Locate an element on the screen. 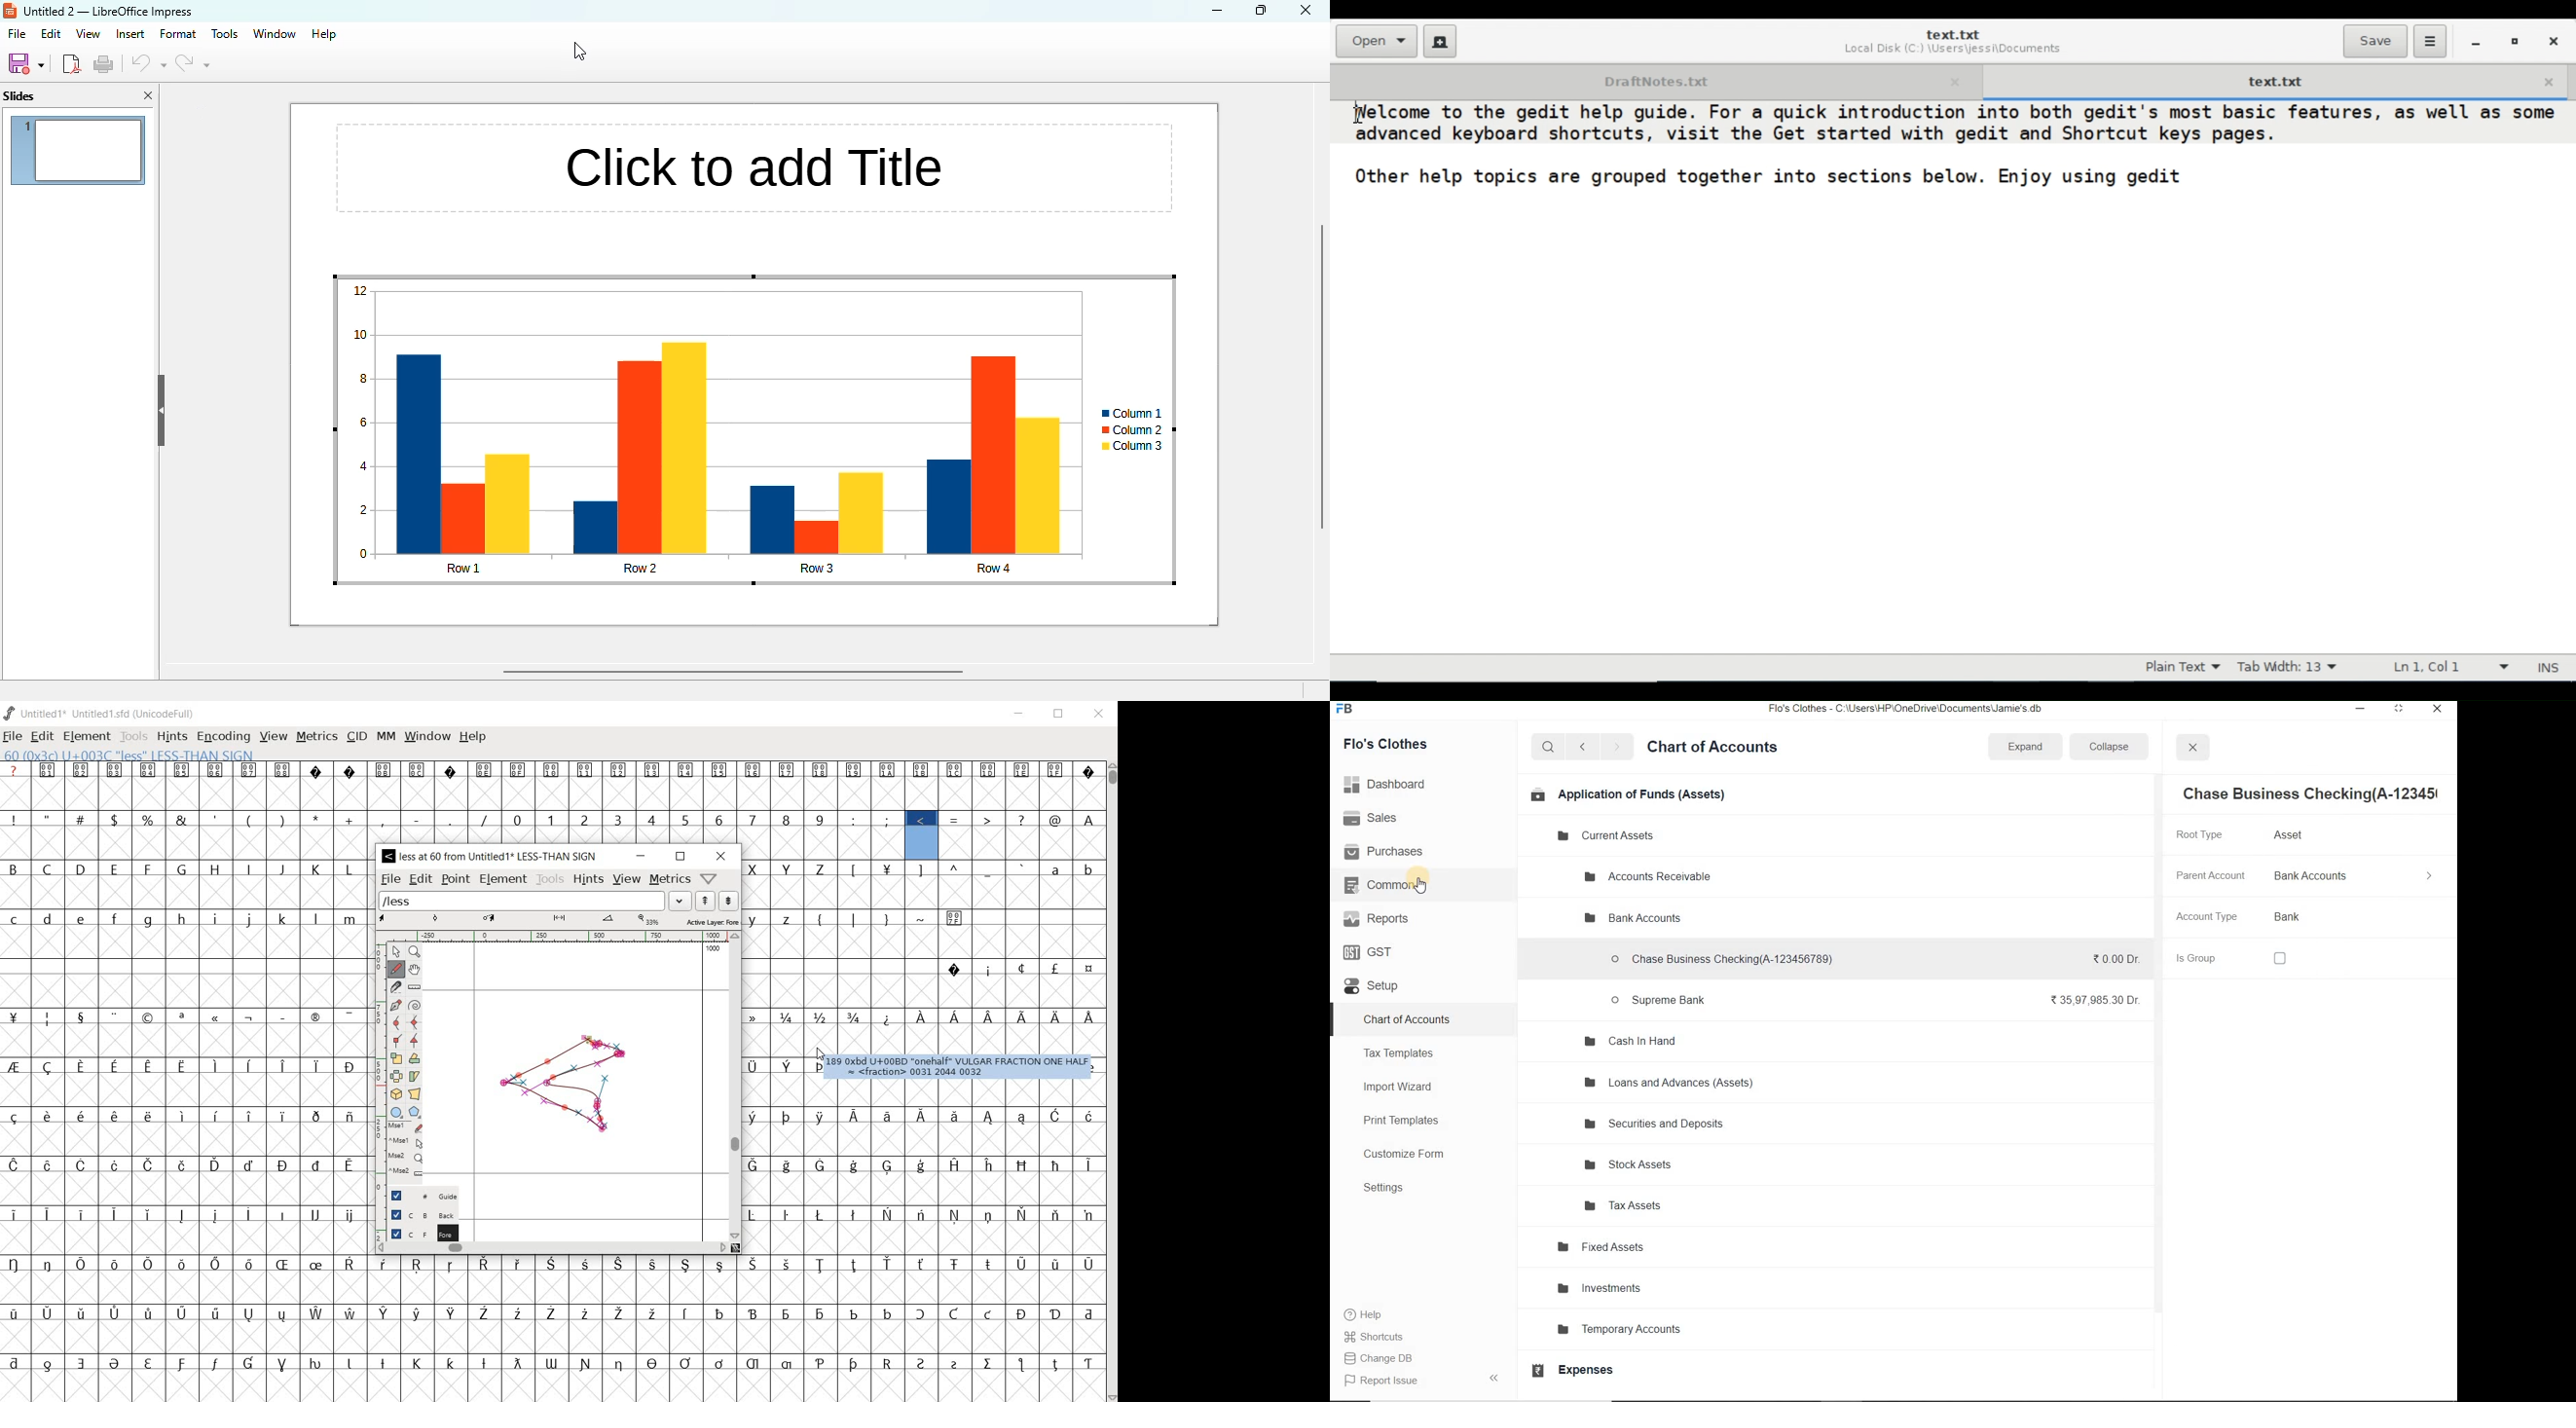 The height and width of the screenshot is (1428, 2576). edit is located at coordinates (50, 33).